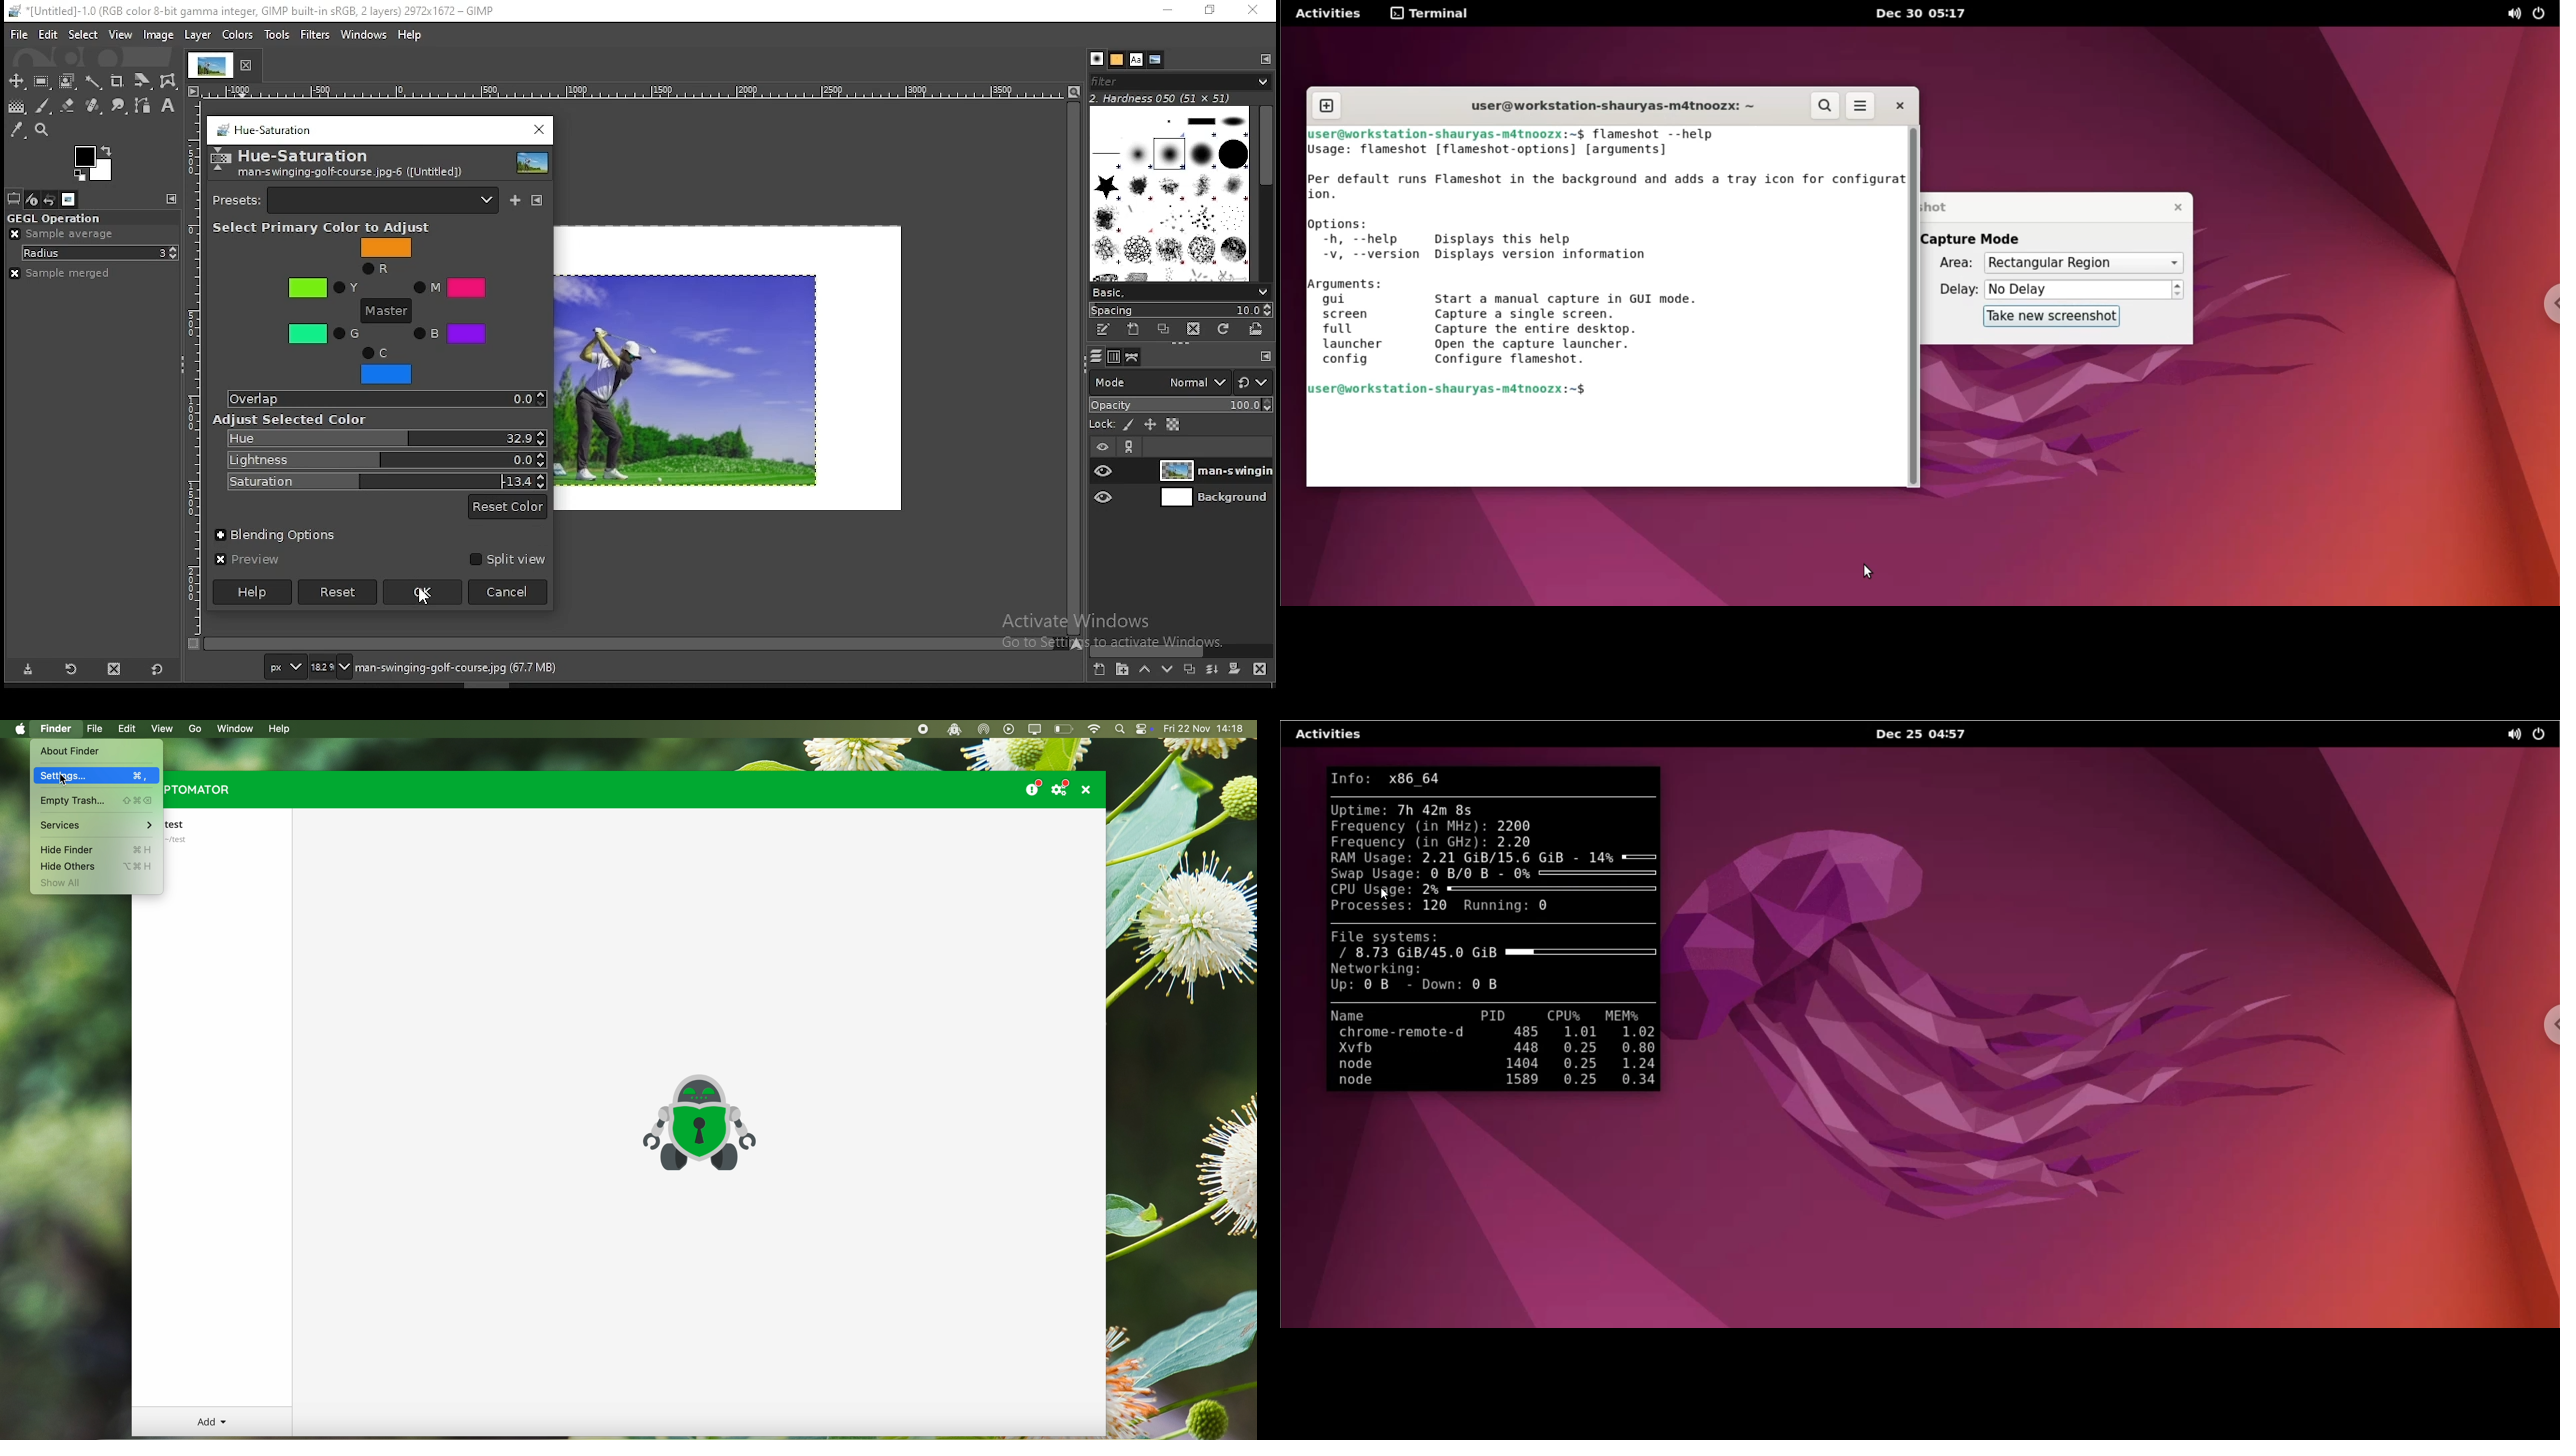  I want to click on brush tool, so click(47, 107).